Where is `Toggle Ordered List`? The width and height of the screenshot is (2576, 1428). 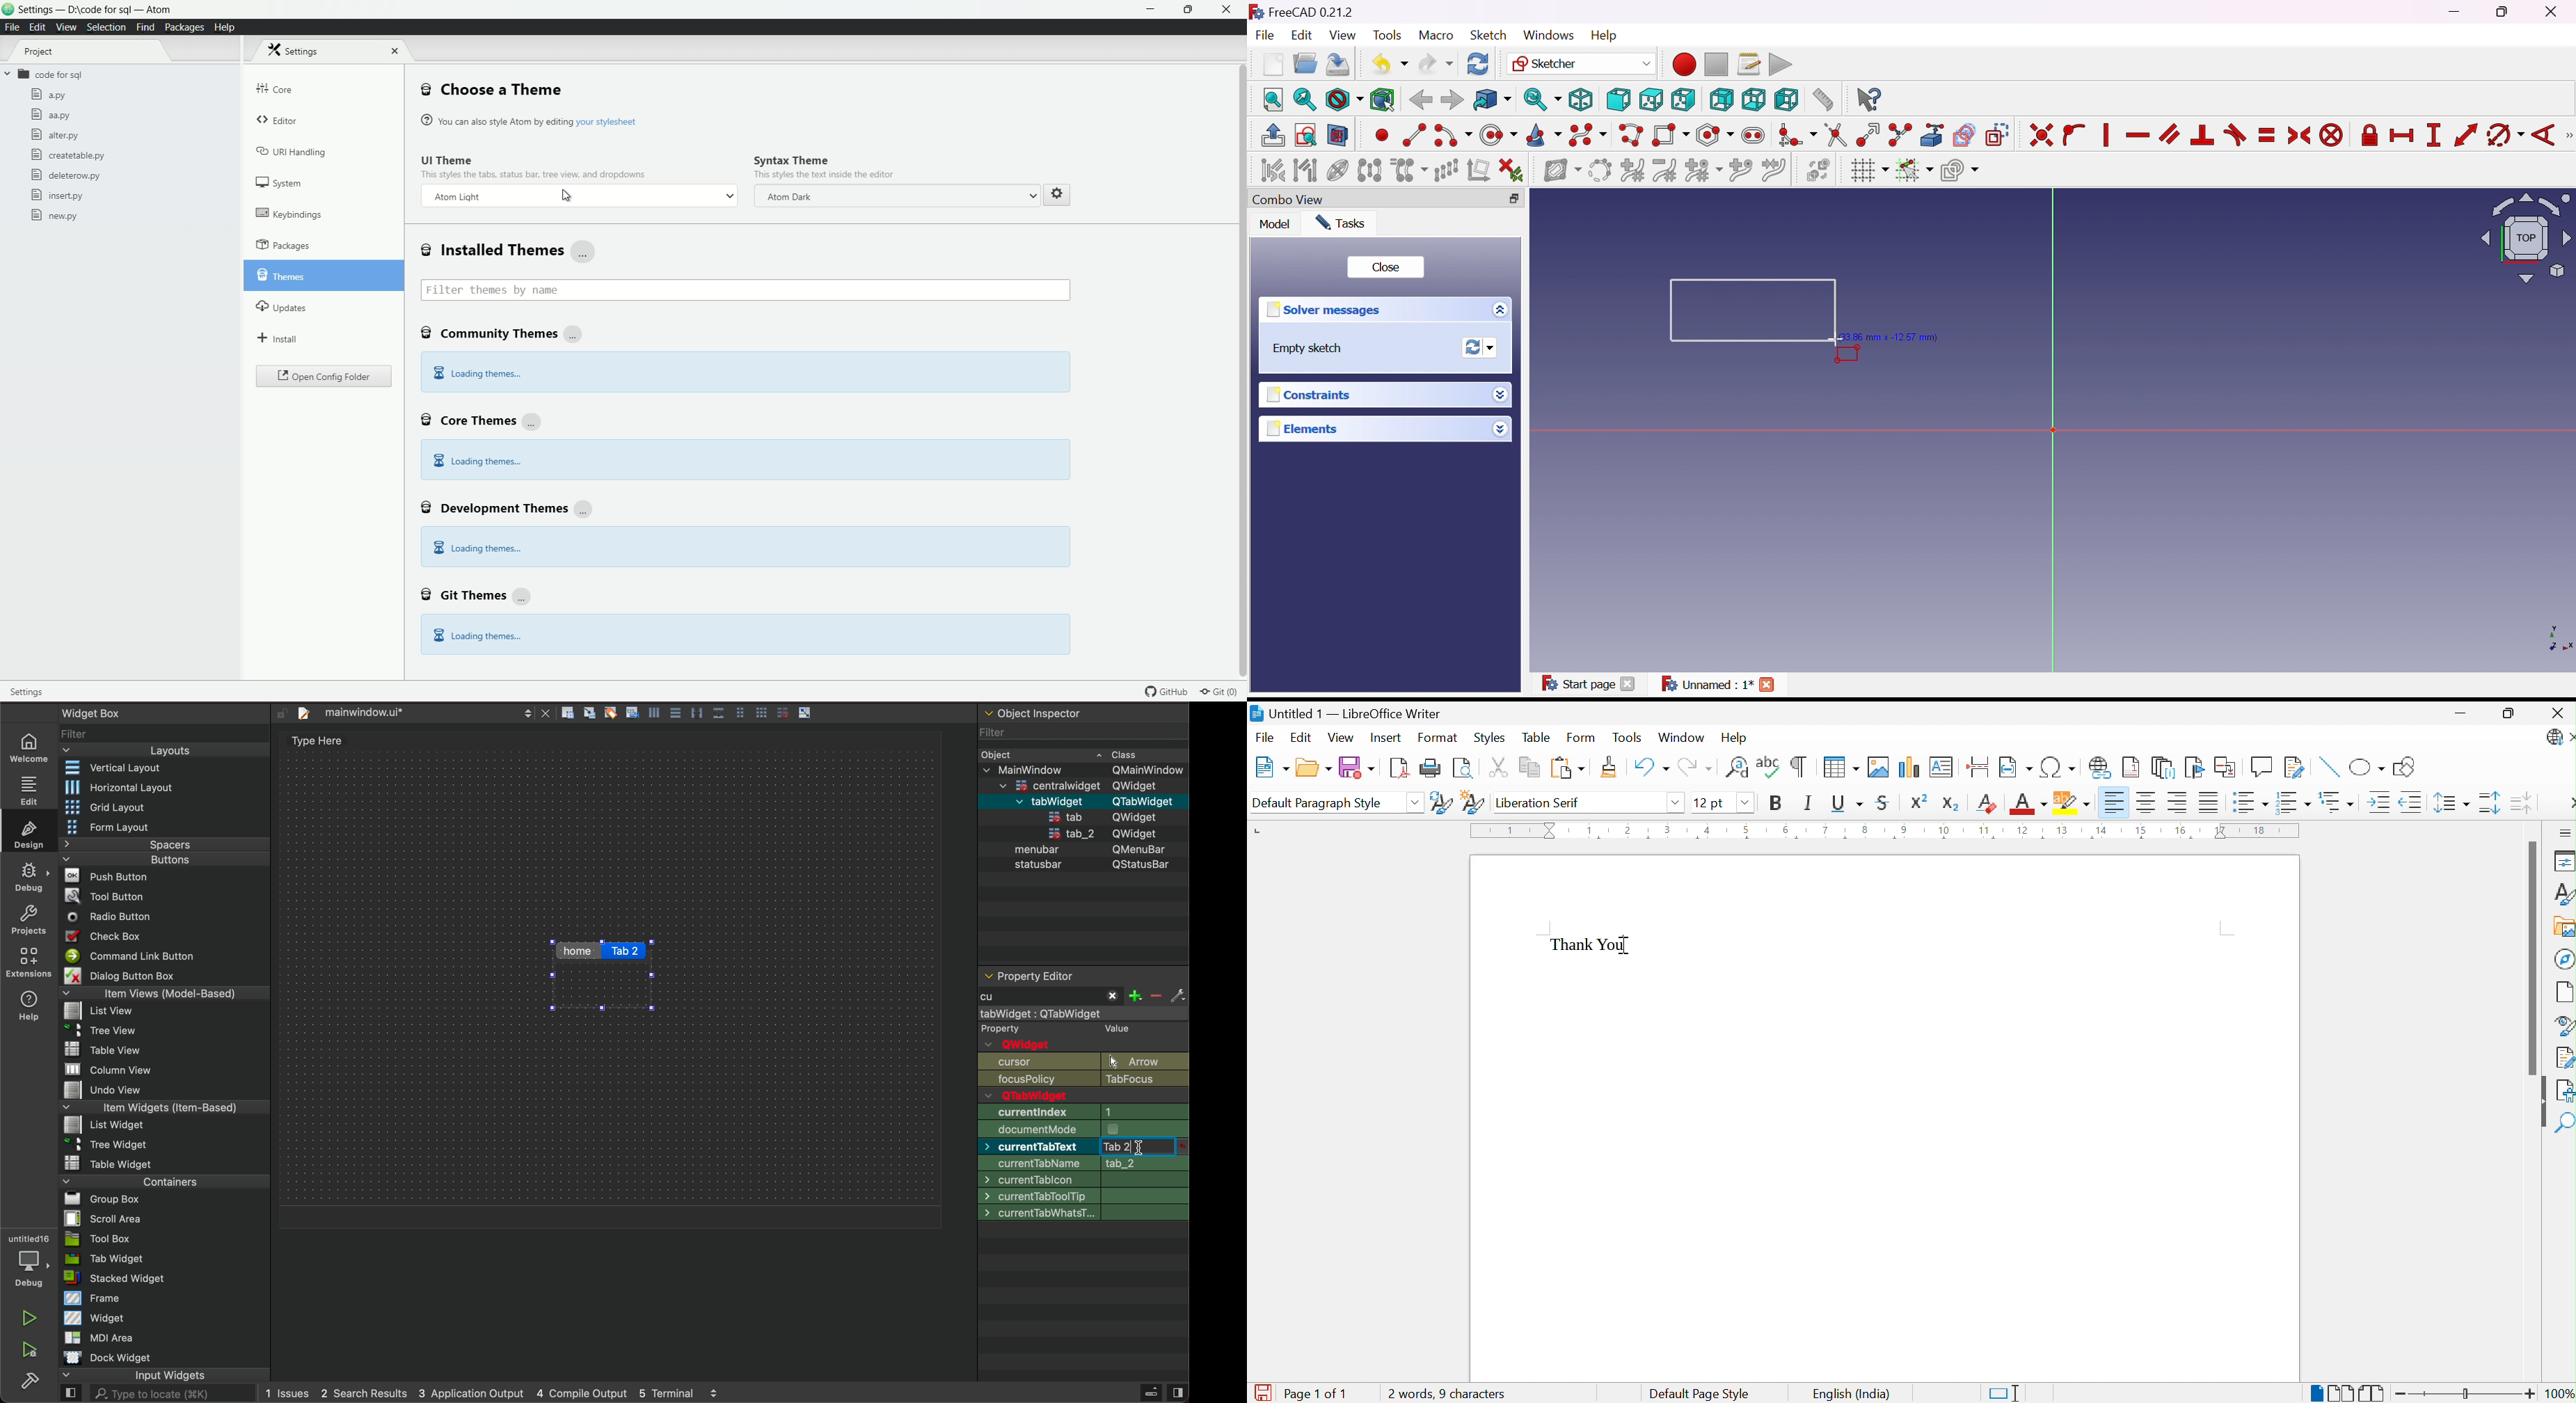 Toggle Ordered List is located at coordinates (2292, 802).